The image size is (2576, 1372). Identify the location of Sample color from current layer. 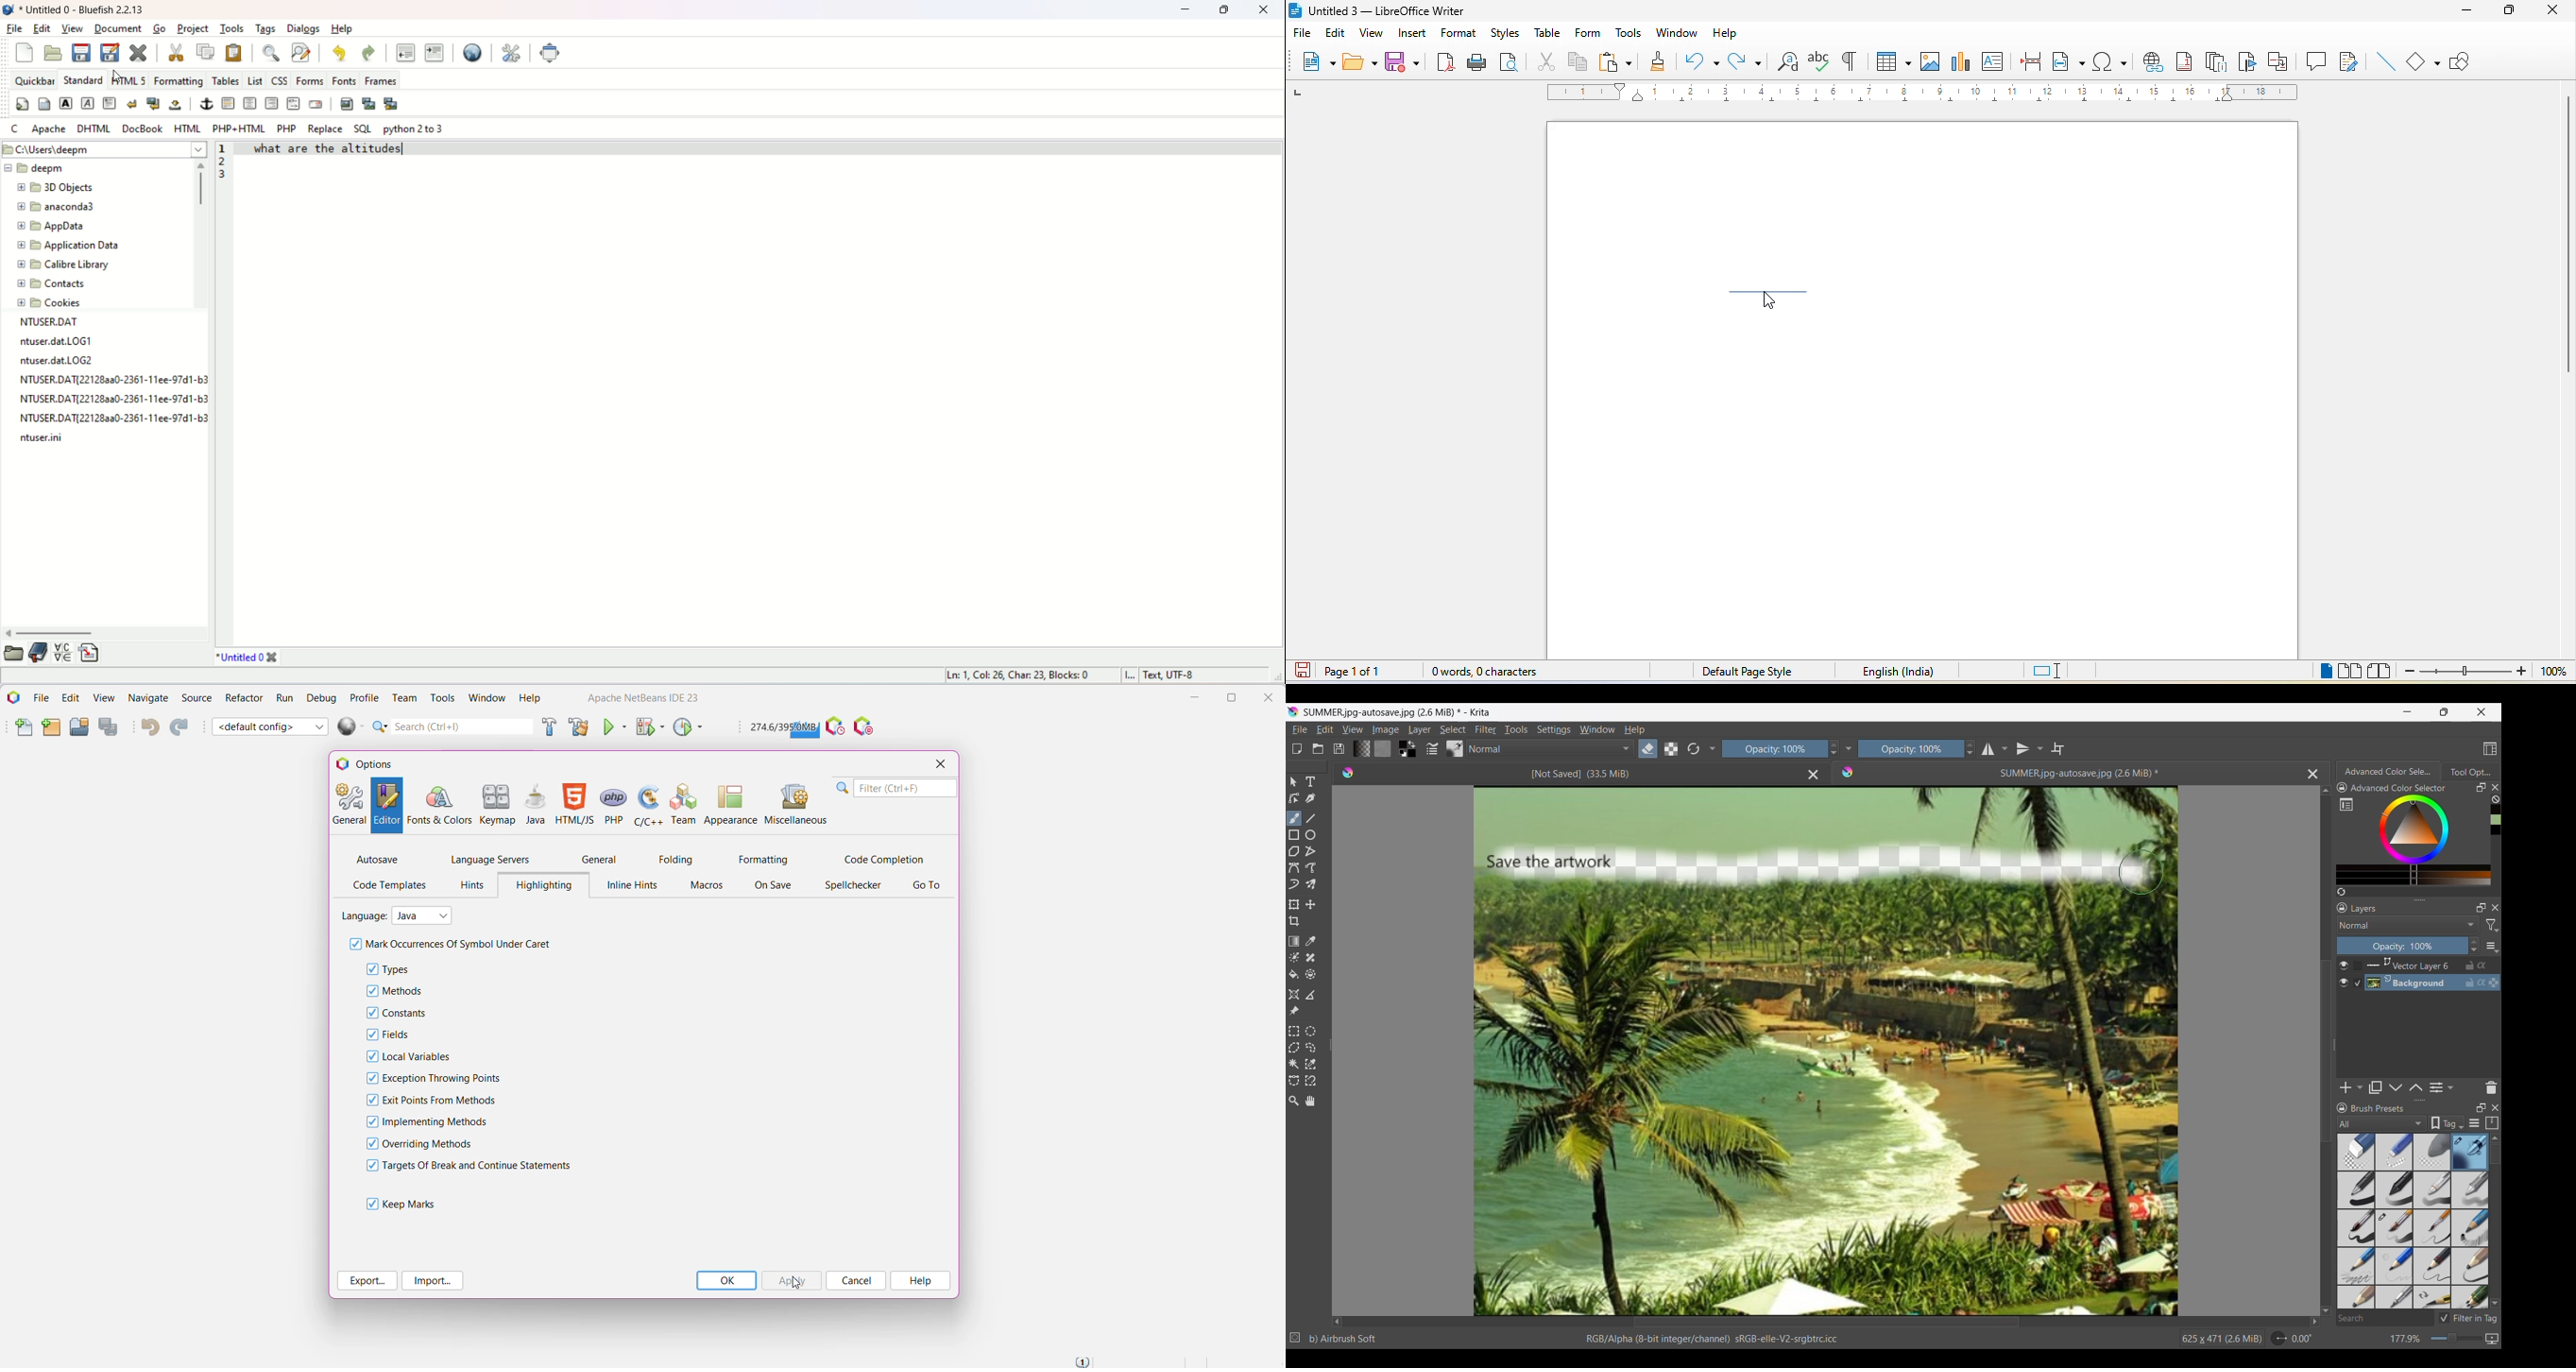
(1310, 942).